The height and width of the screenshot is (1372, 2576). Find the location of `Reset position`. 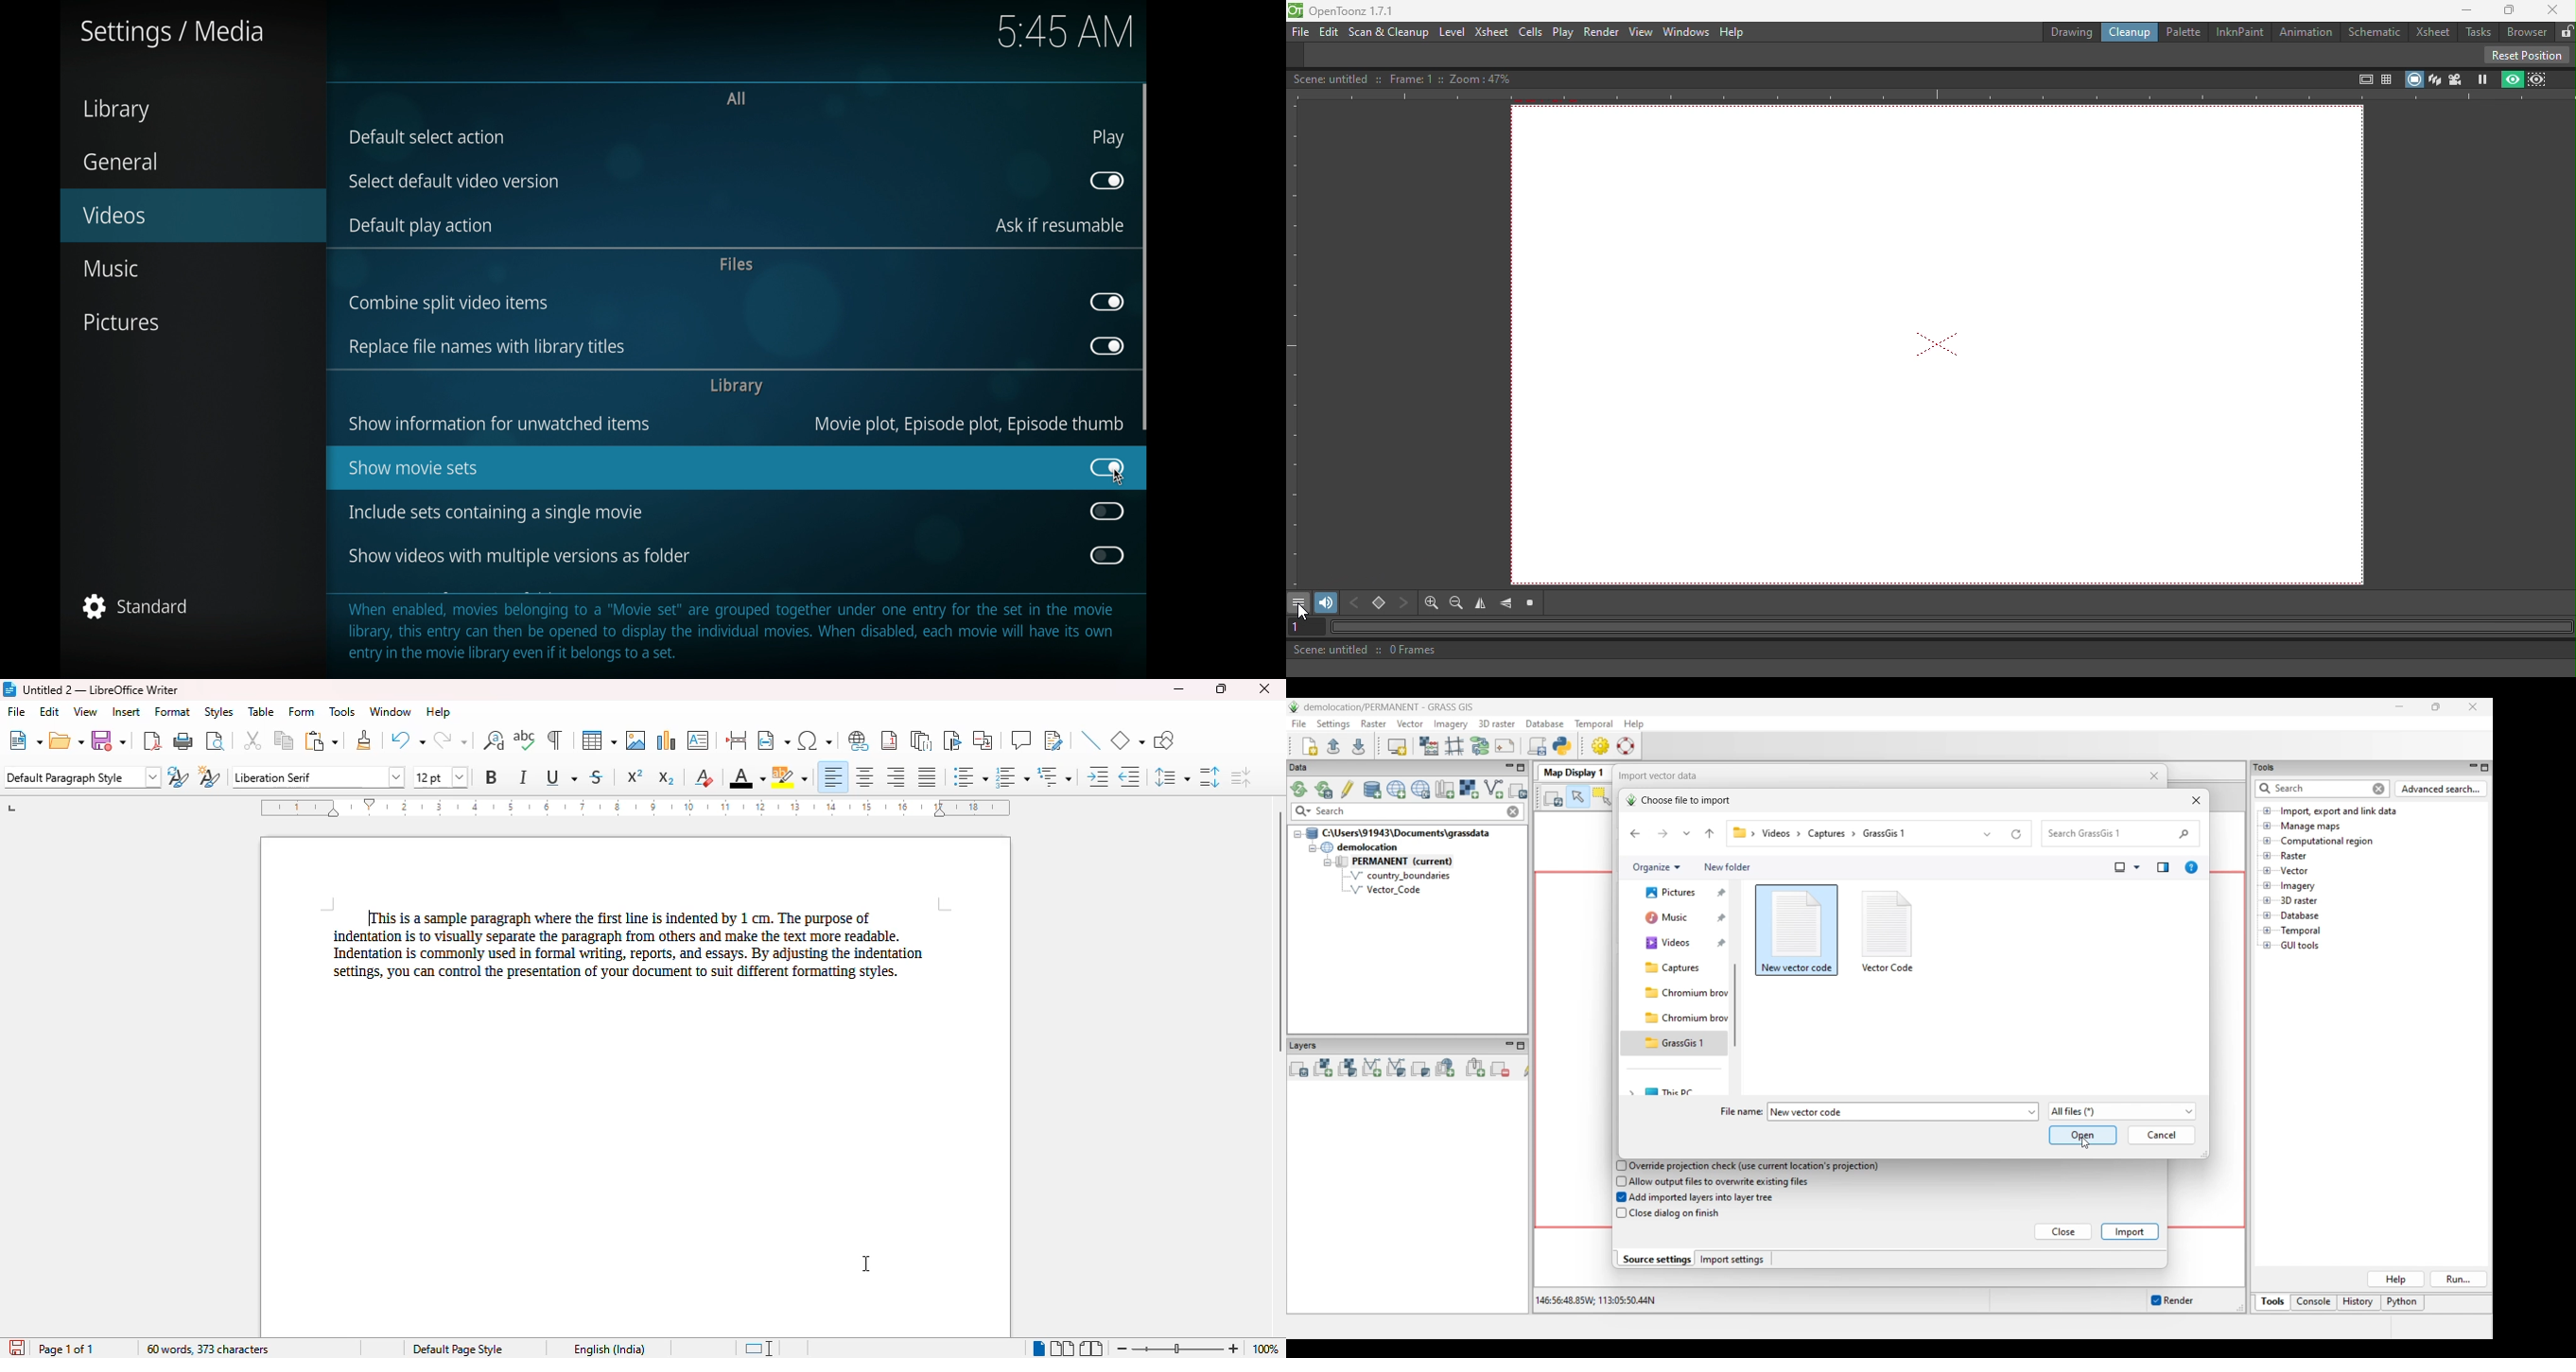

Reset position is located at coordinates (2530, 54).